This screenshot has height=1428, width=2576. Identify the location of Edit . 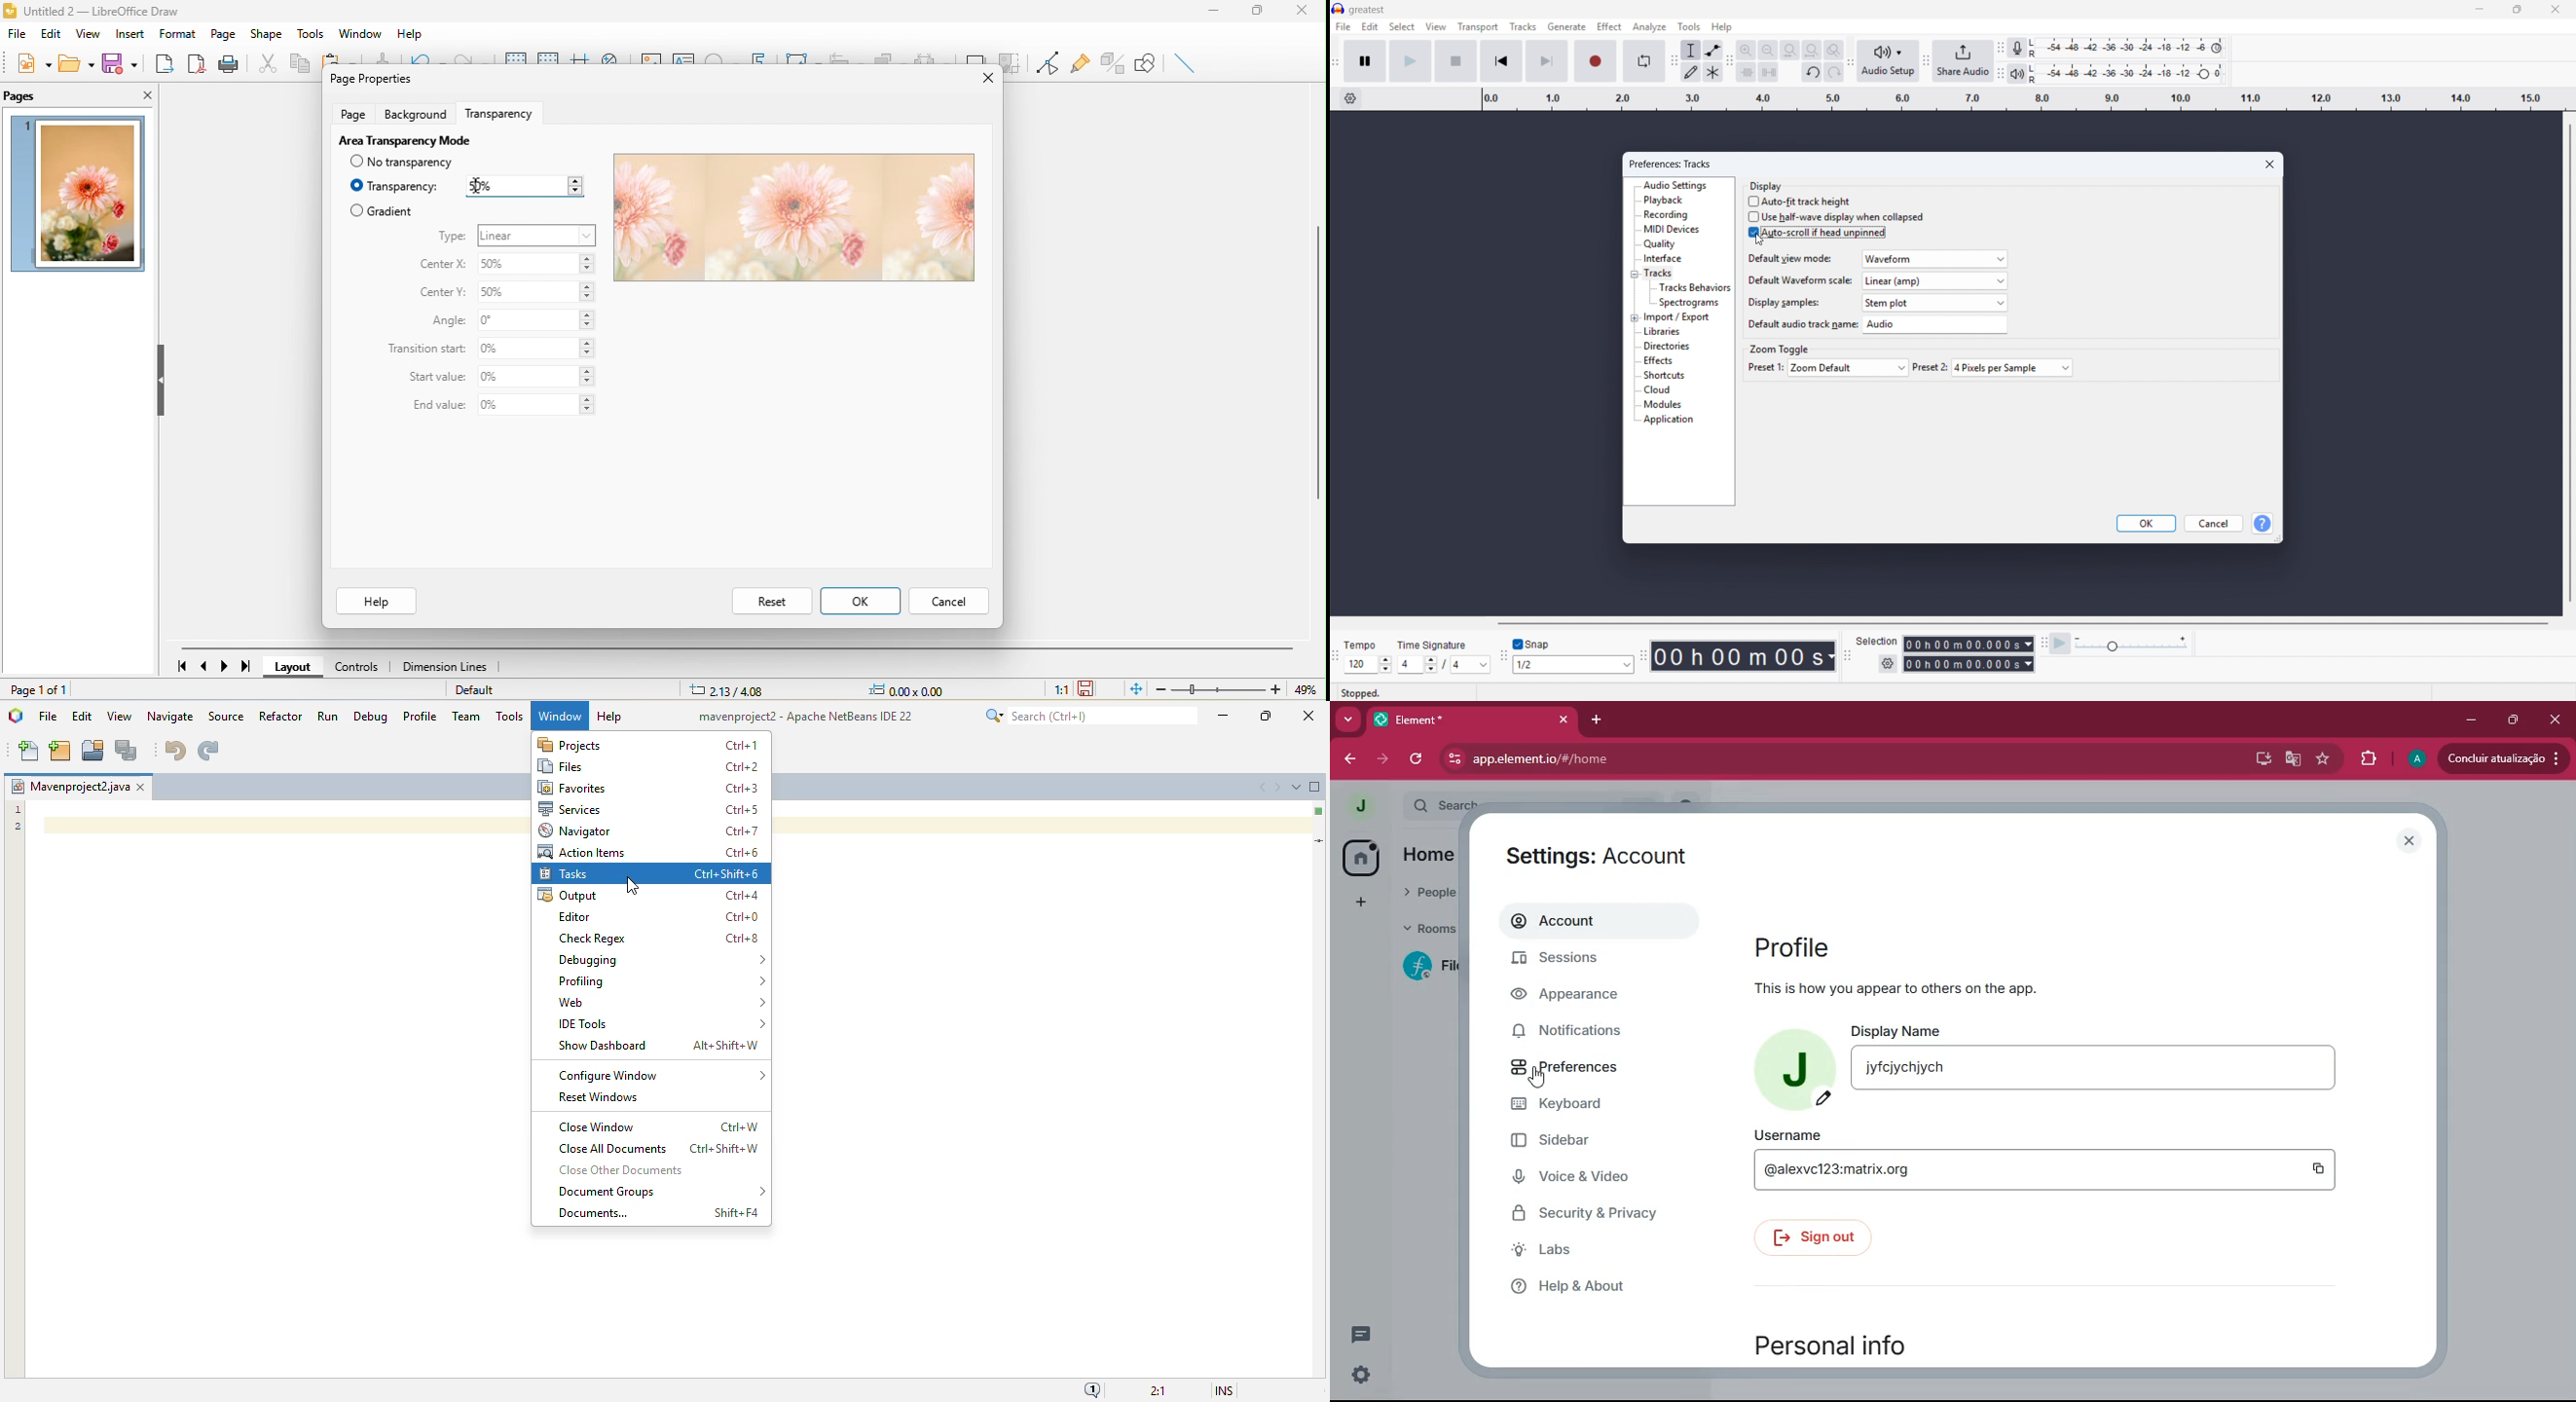
(1370, 27).